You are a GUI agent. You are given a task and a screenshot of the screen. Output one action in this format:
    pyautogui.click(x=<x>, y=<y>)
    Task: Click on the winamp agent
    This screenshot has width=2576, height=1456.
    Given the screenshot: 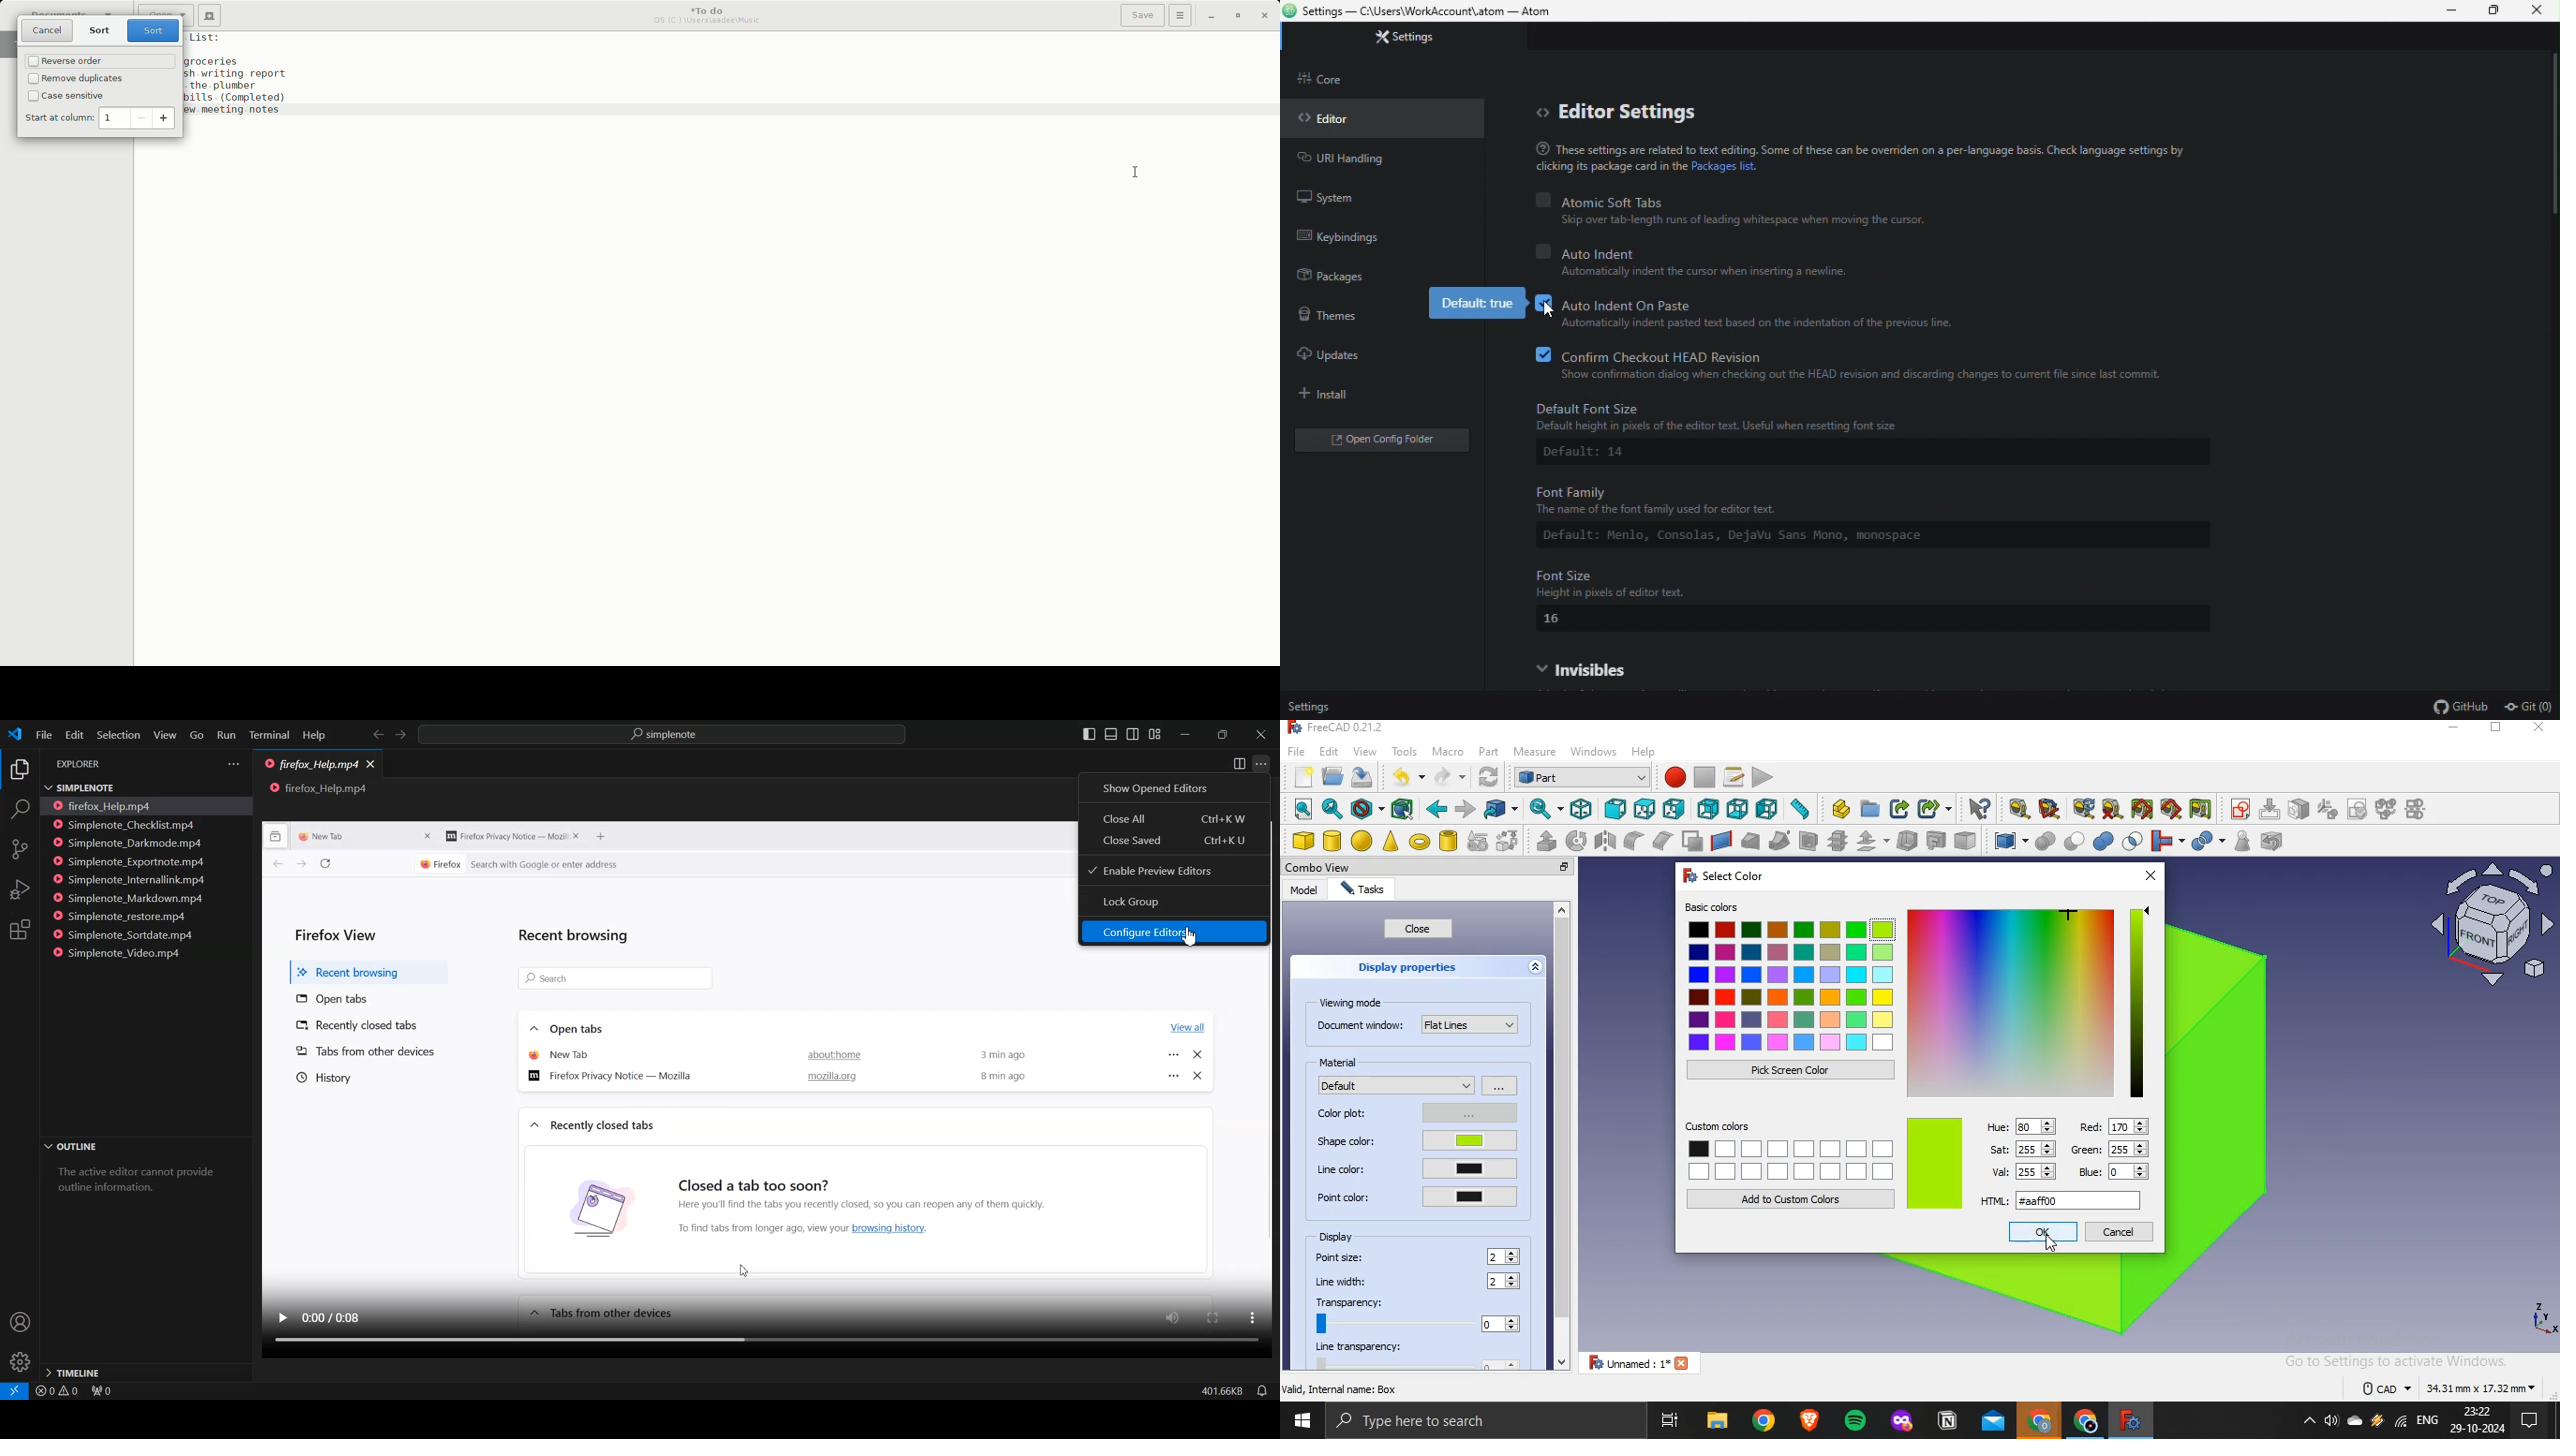 What is the action you would take?
    pyautogui.click(x=2377, y=1422)
    